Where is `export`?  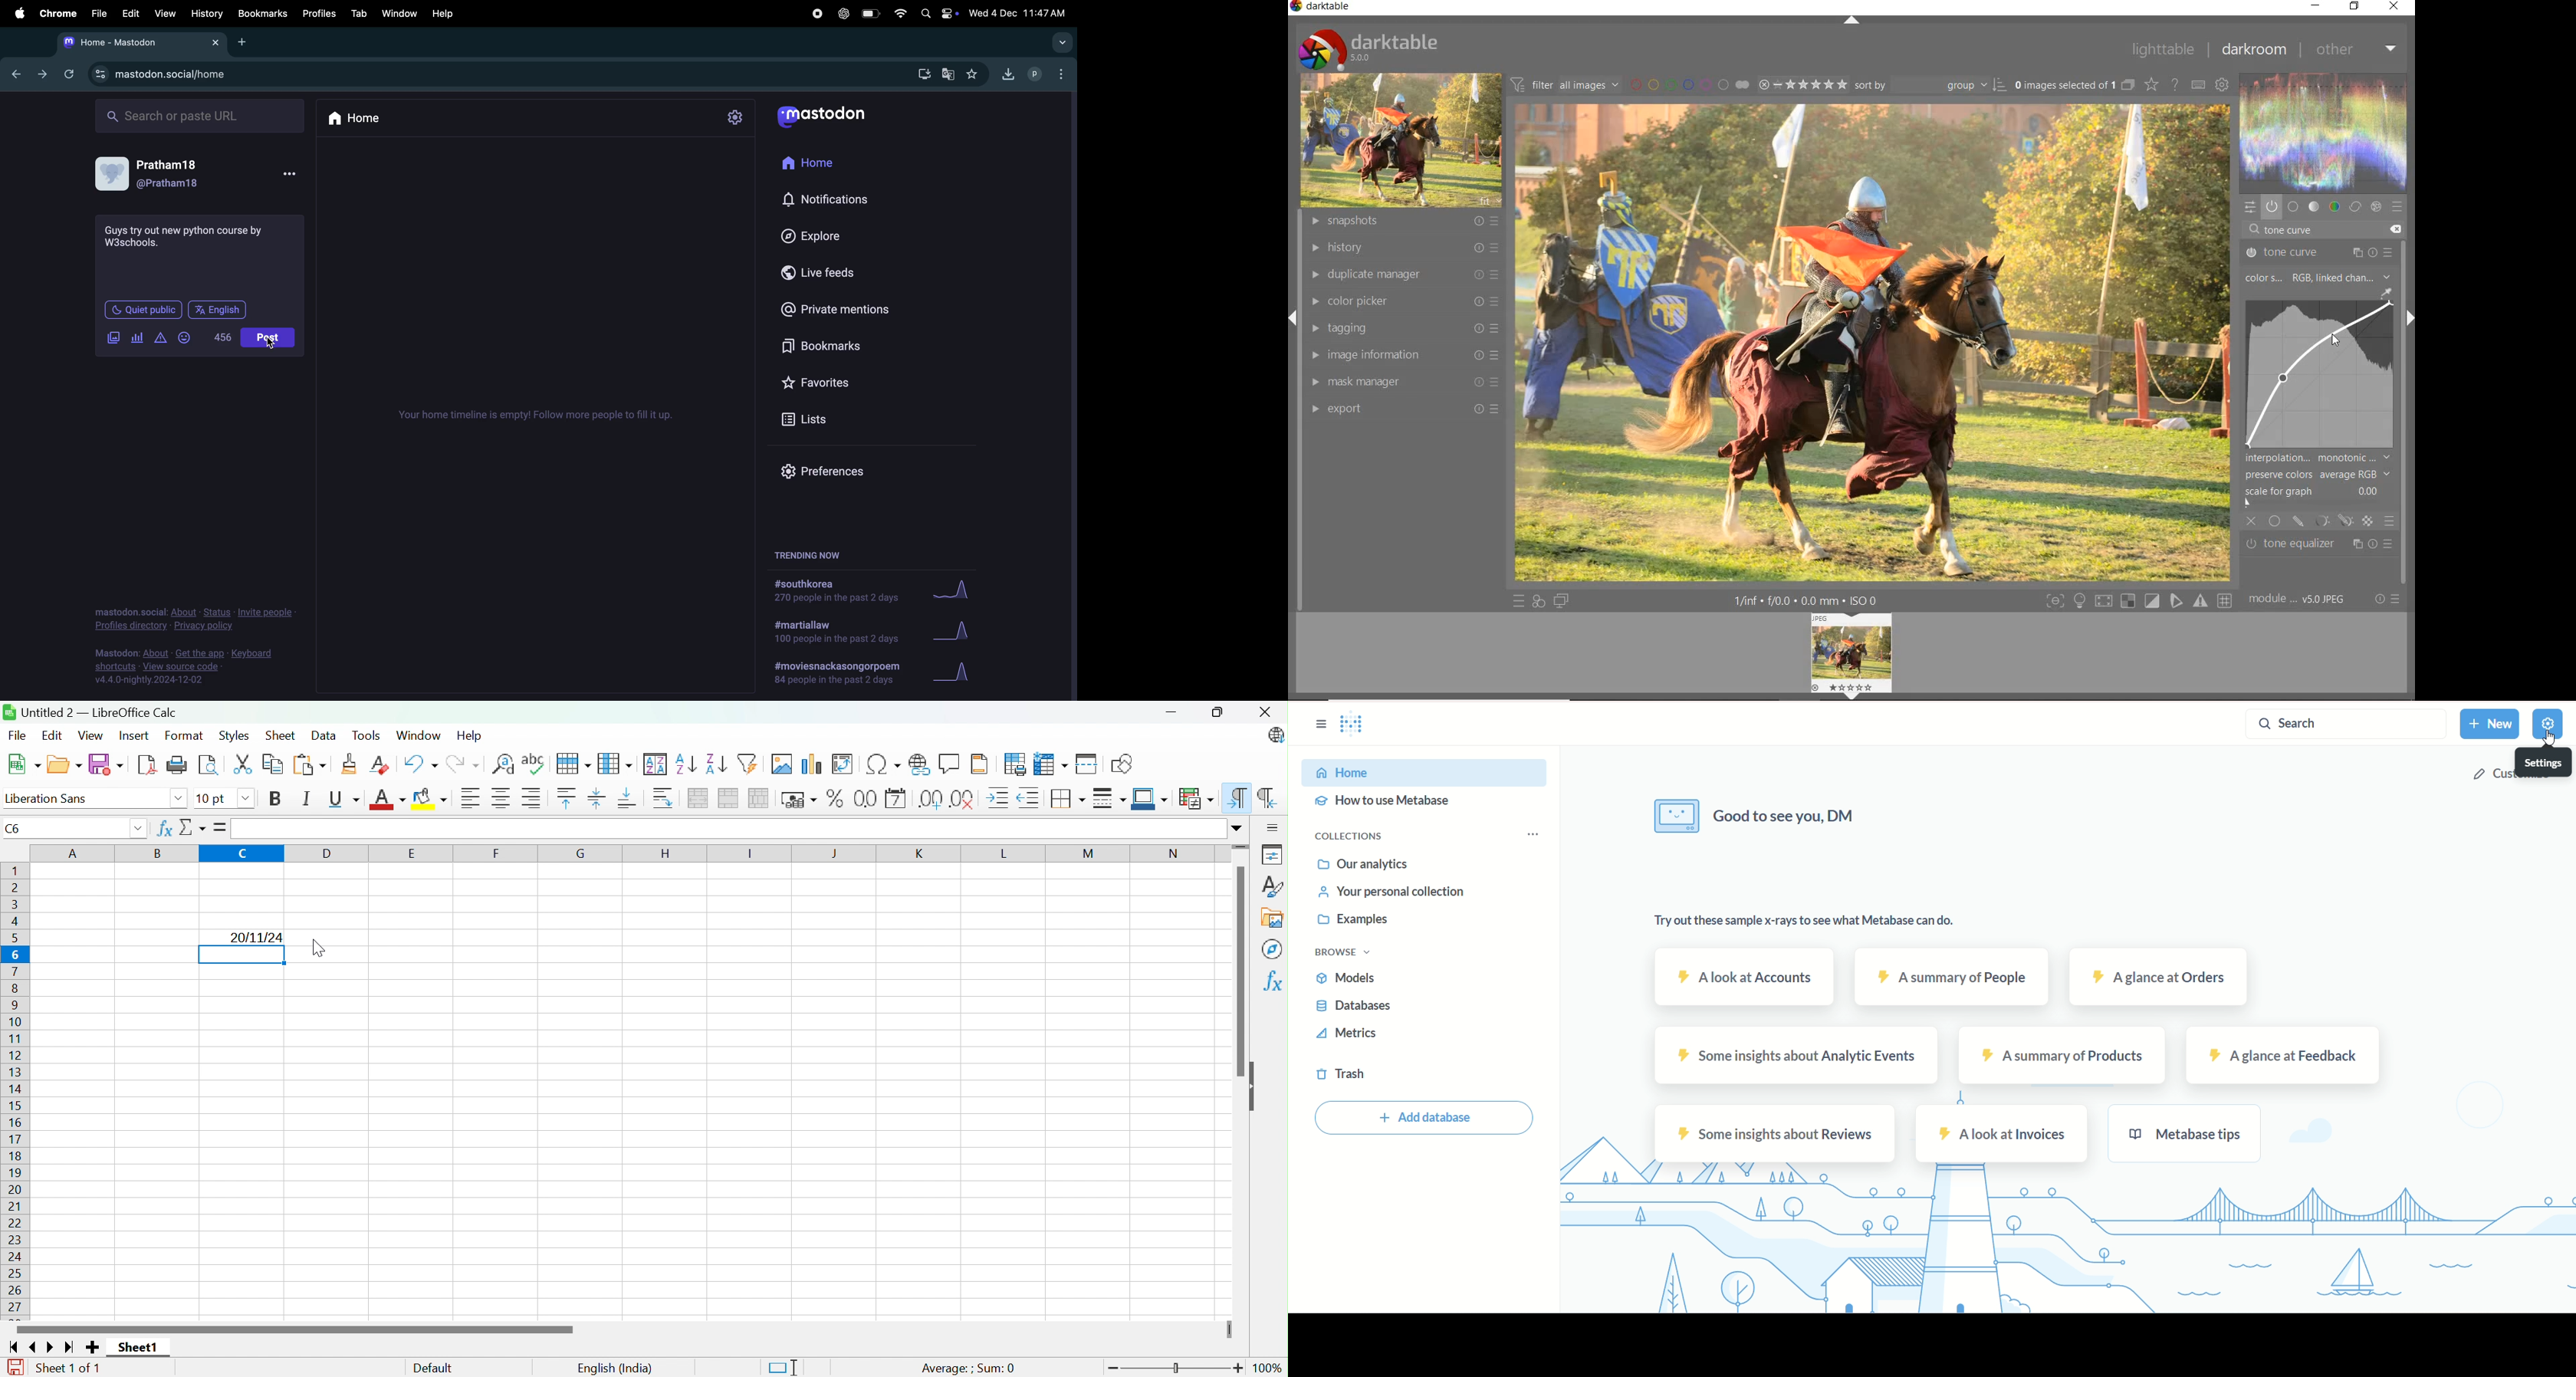 export is located at coordinates (1401, 409).